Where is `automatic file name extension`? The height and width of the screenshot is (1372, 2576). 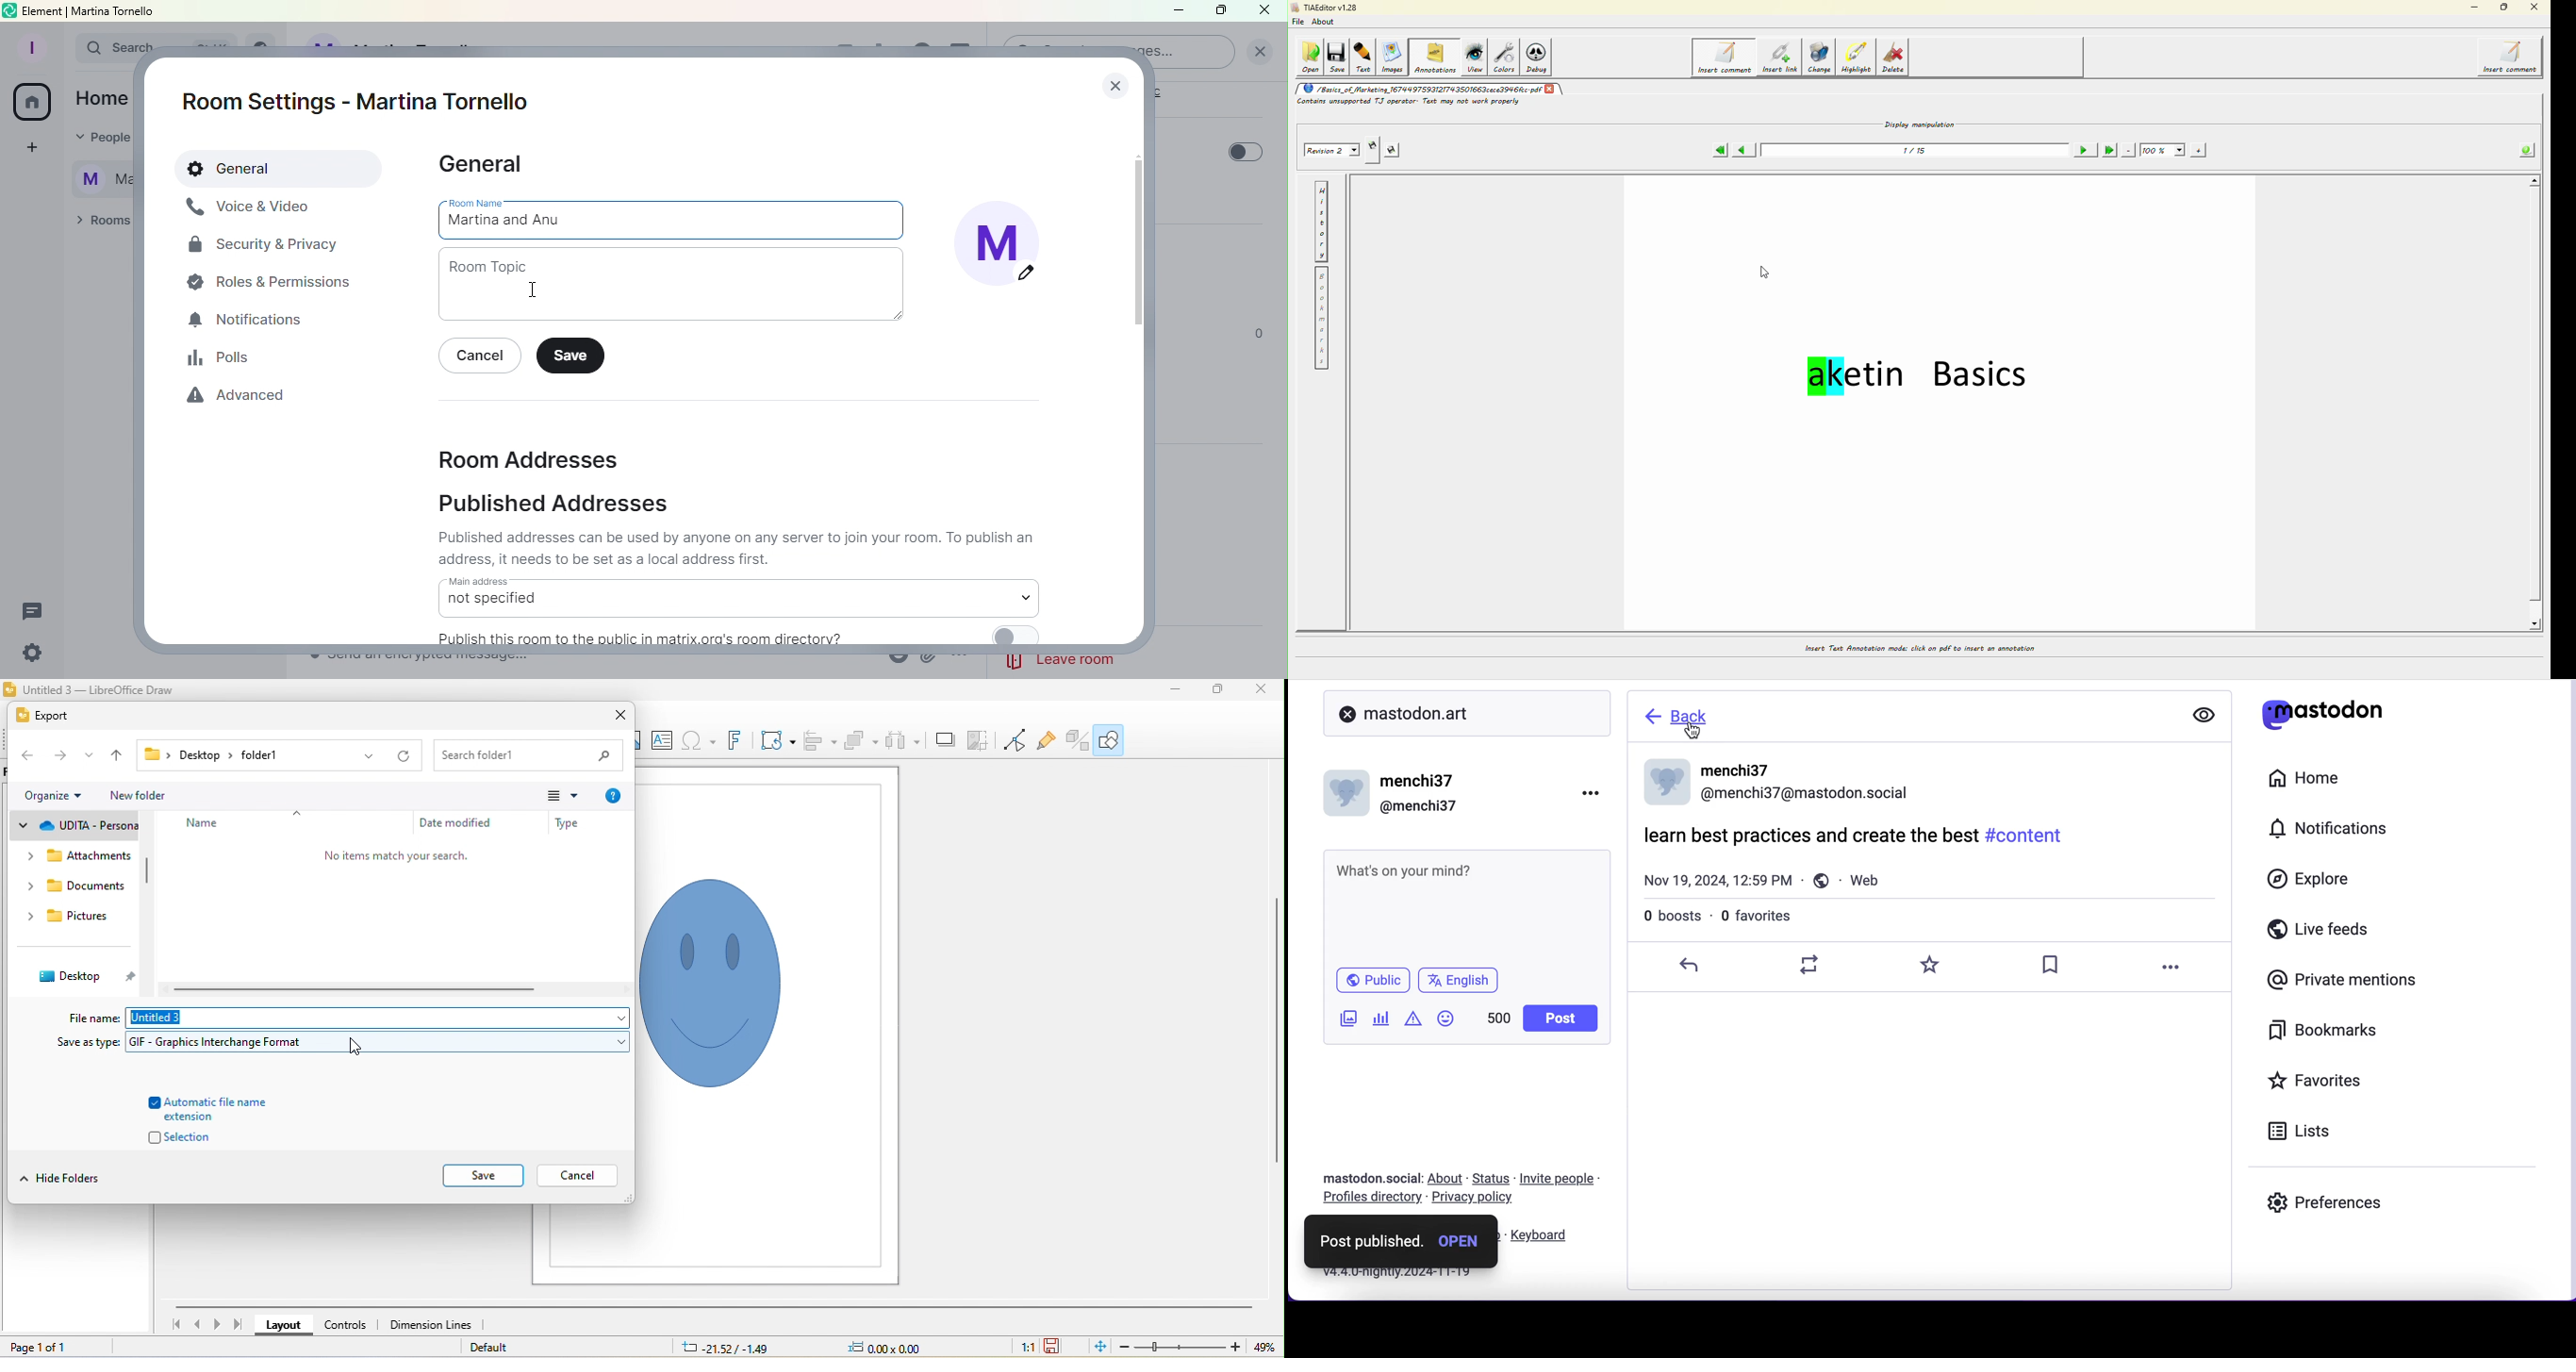 automatic file name extension is located at coordinates (217, 1108).